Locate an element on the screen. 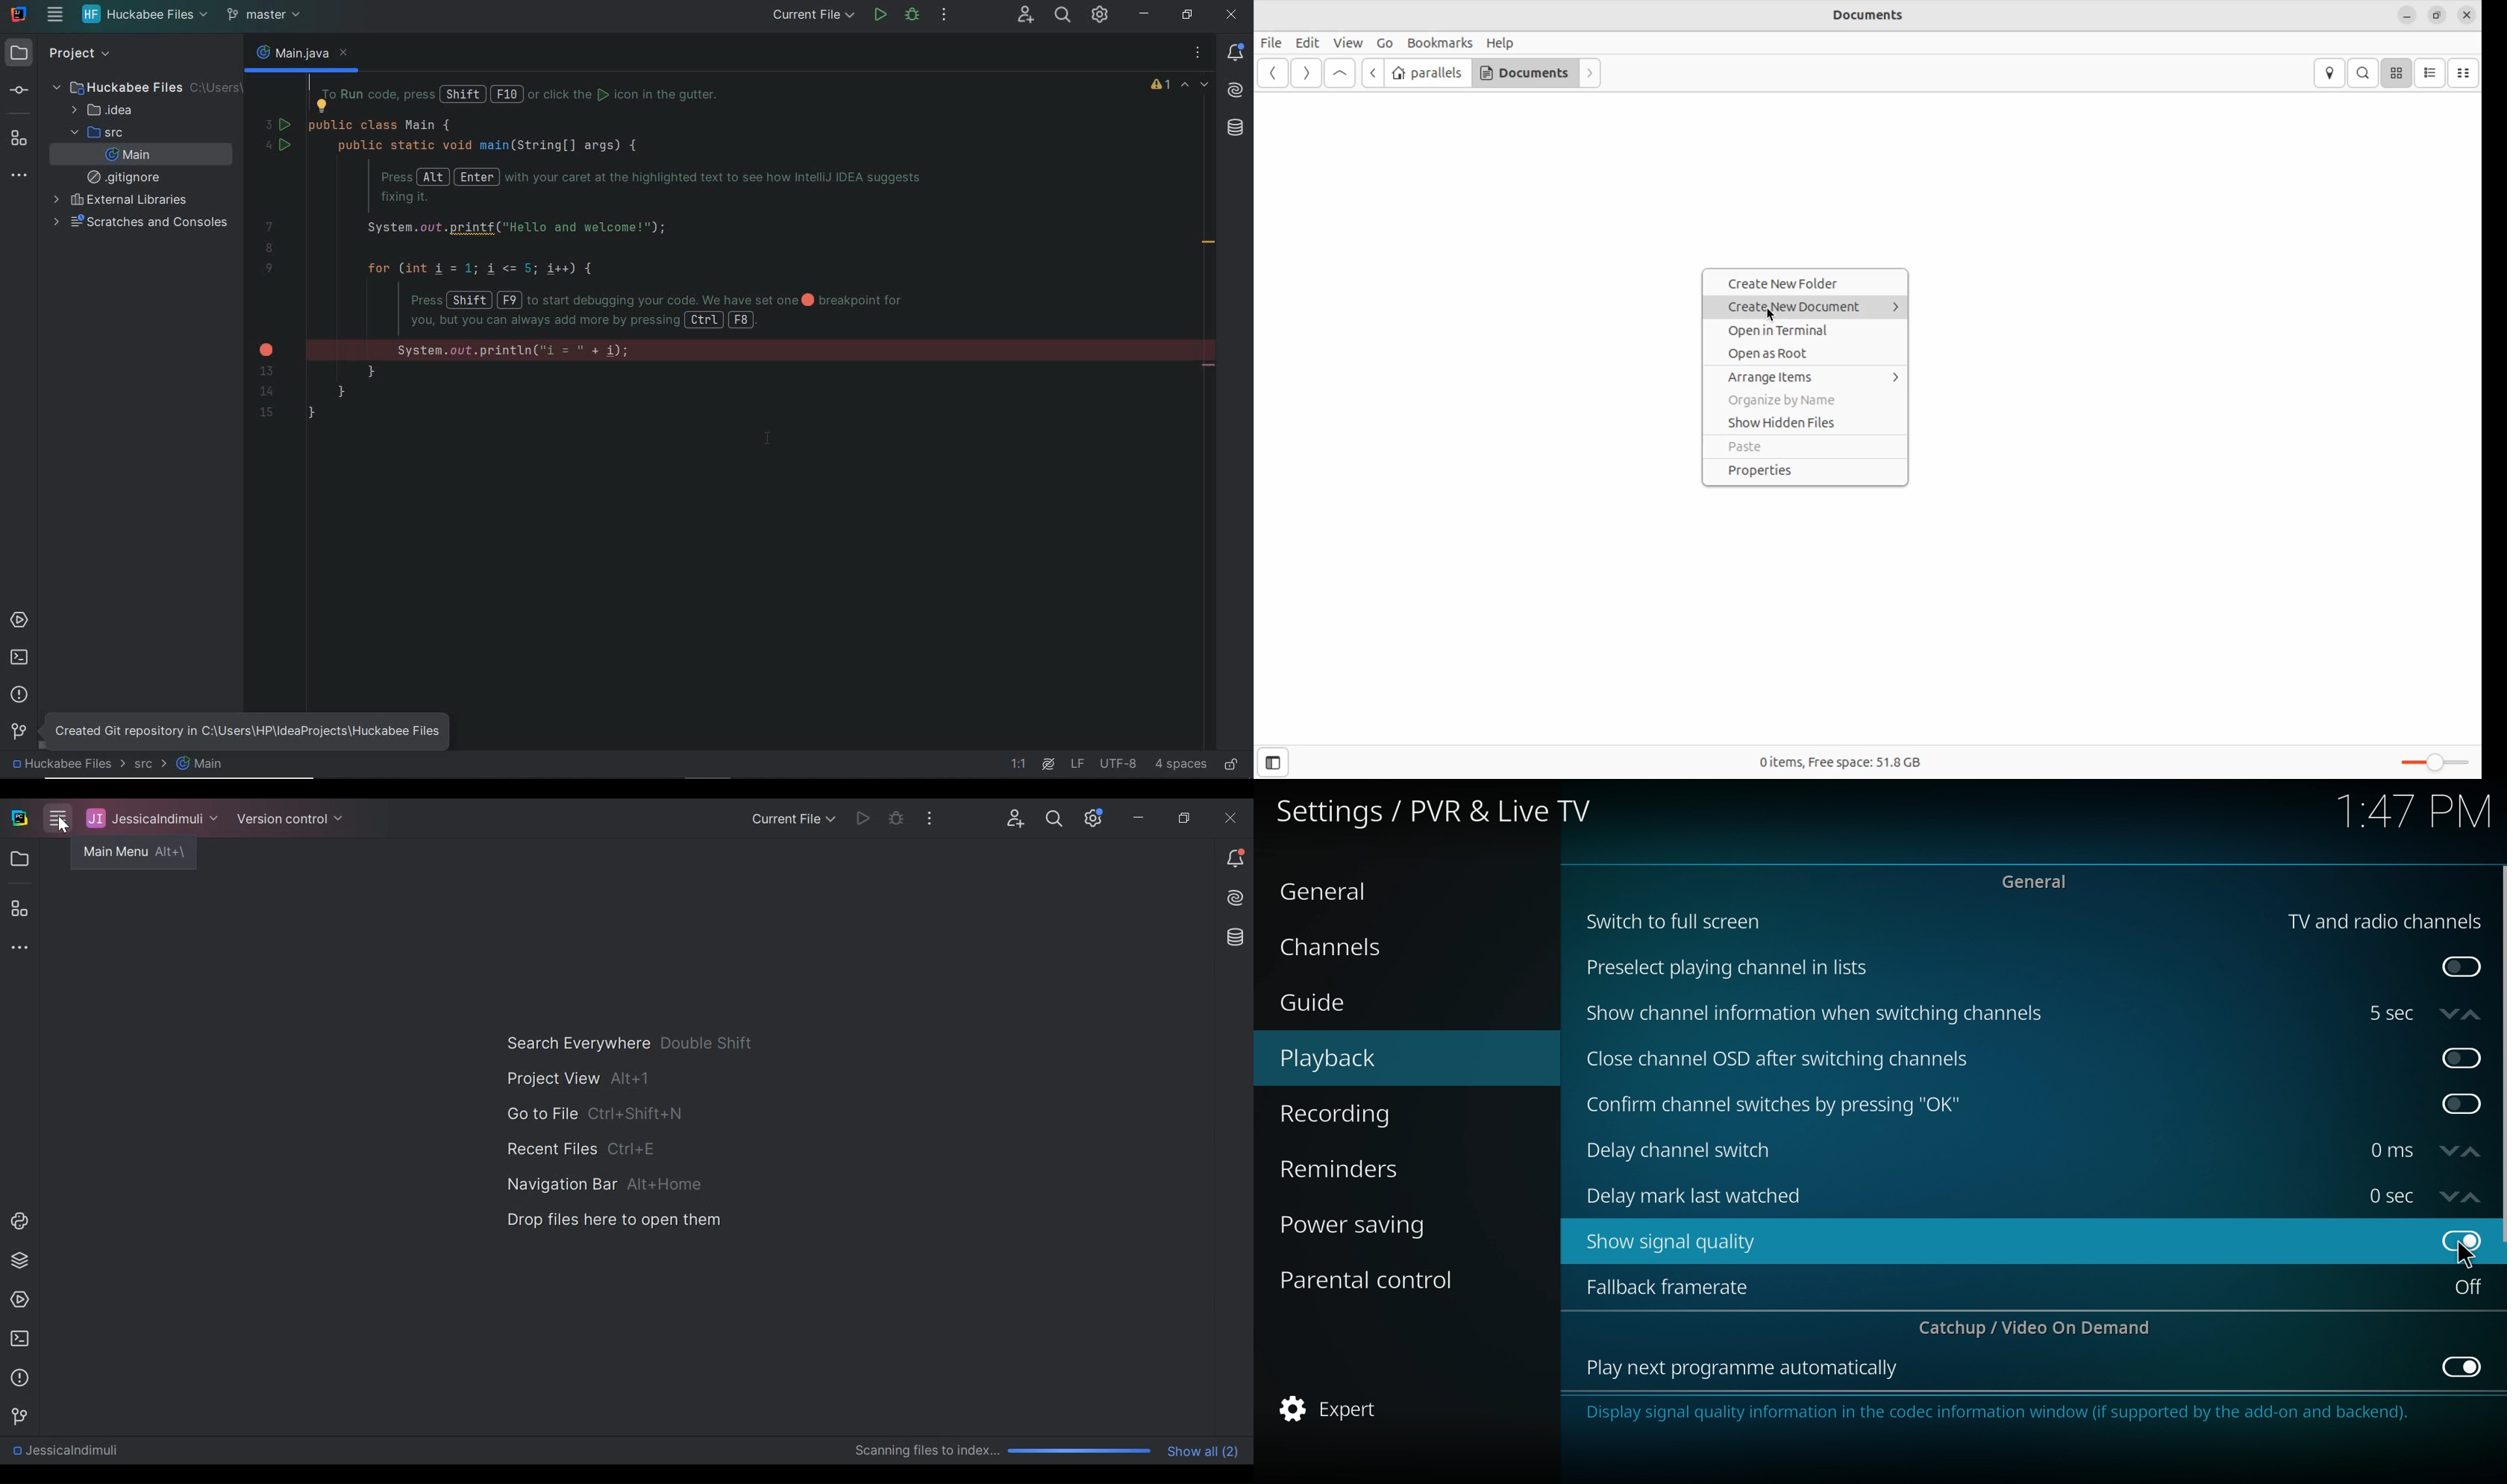 The image size is (2520, 1484). playback is located at coordinates (1368, 1059).